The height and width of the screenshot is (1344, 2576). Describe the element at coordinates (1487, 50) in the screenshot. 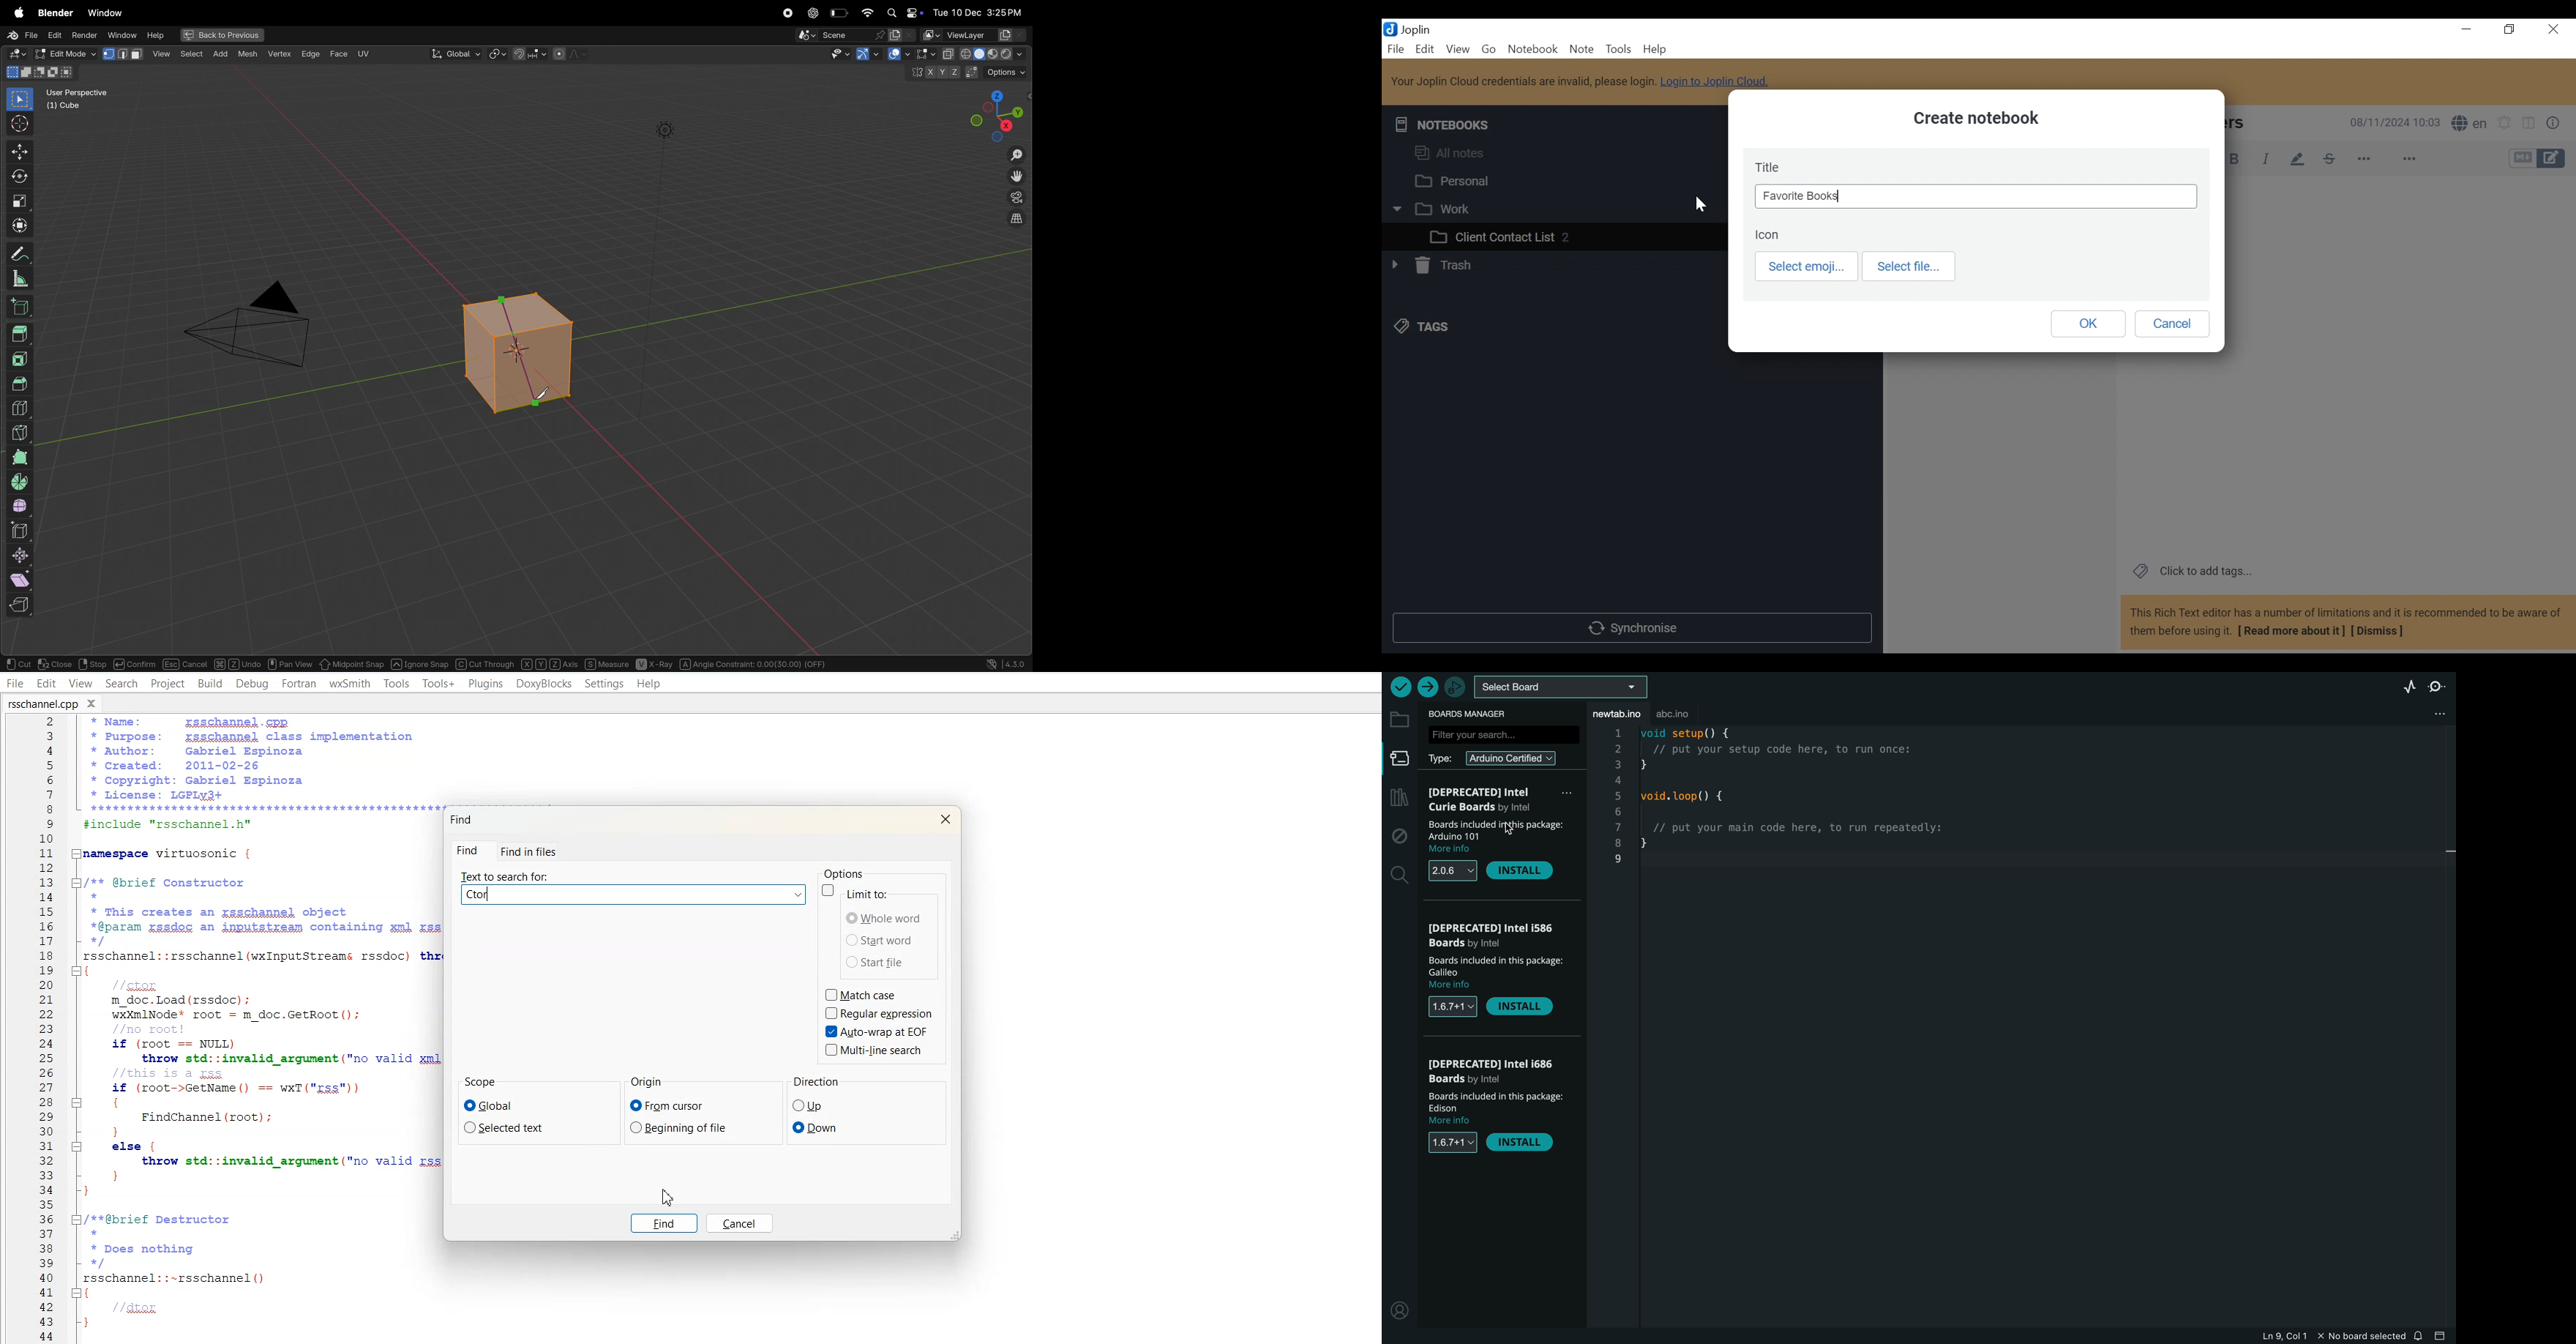

I see `Go` at that location.